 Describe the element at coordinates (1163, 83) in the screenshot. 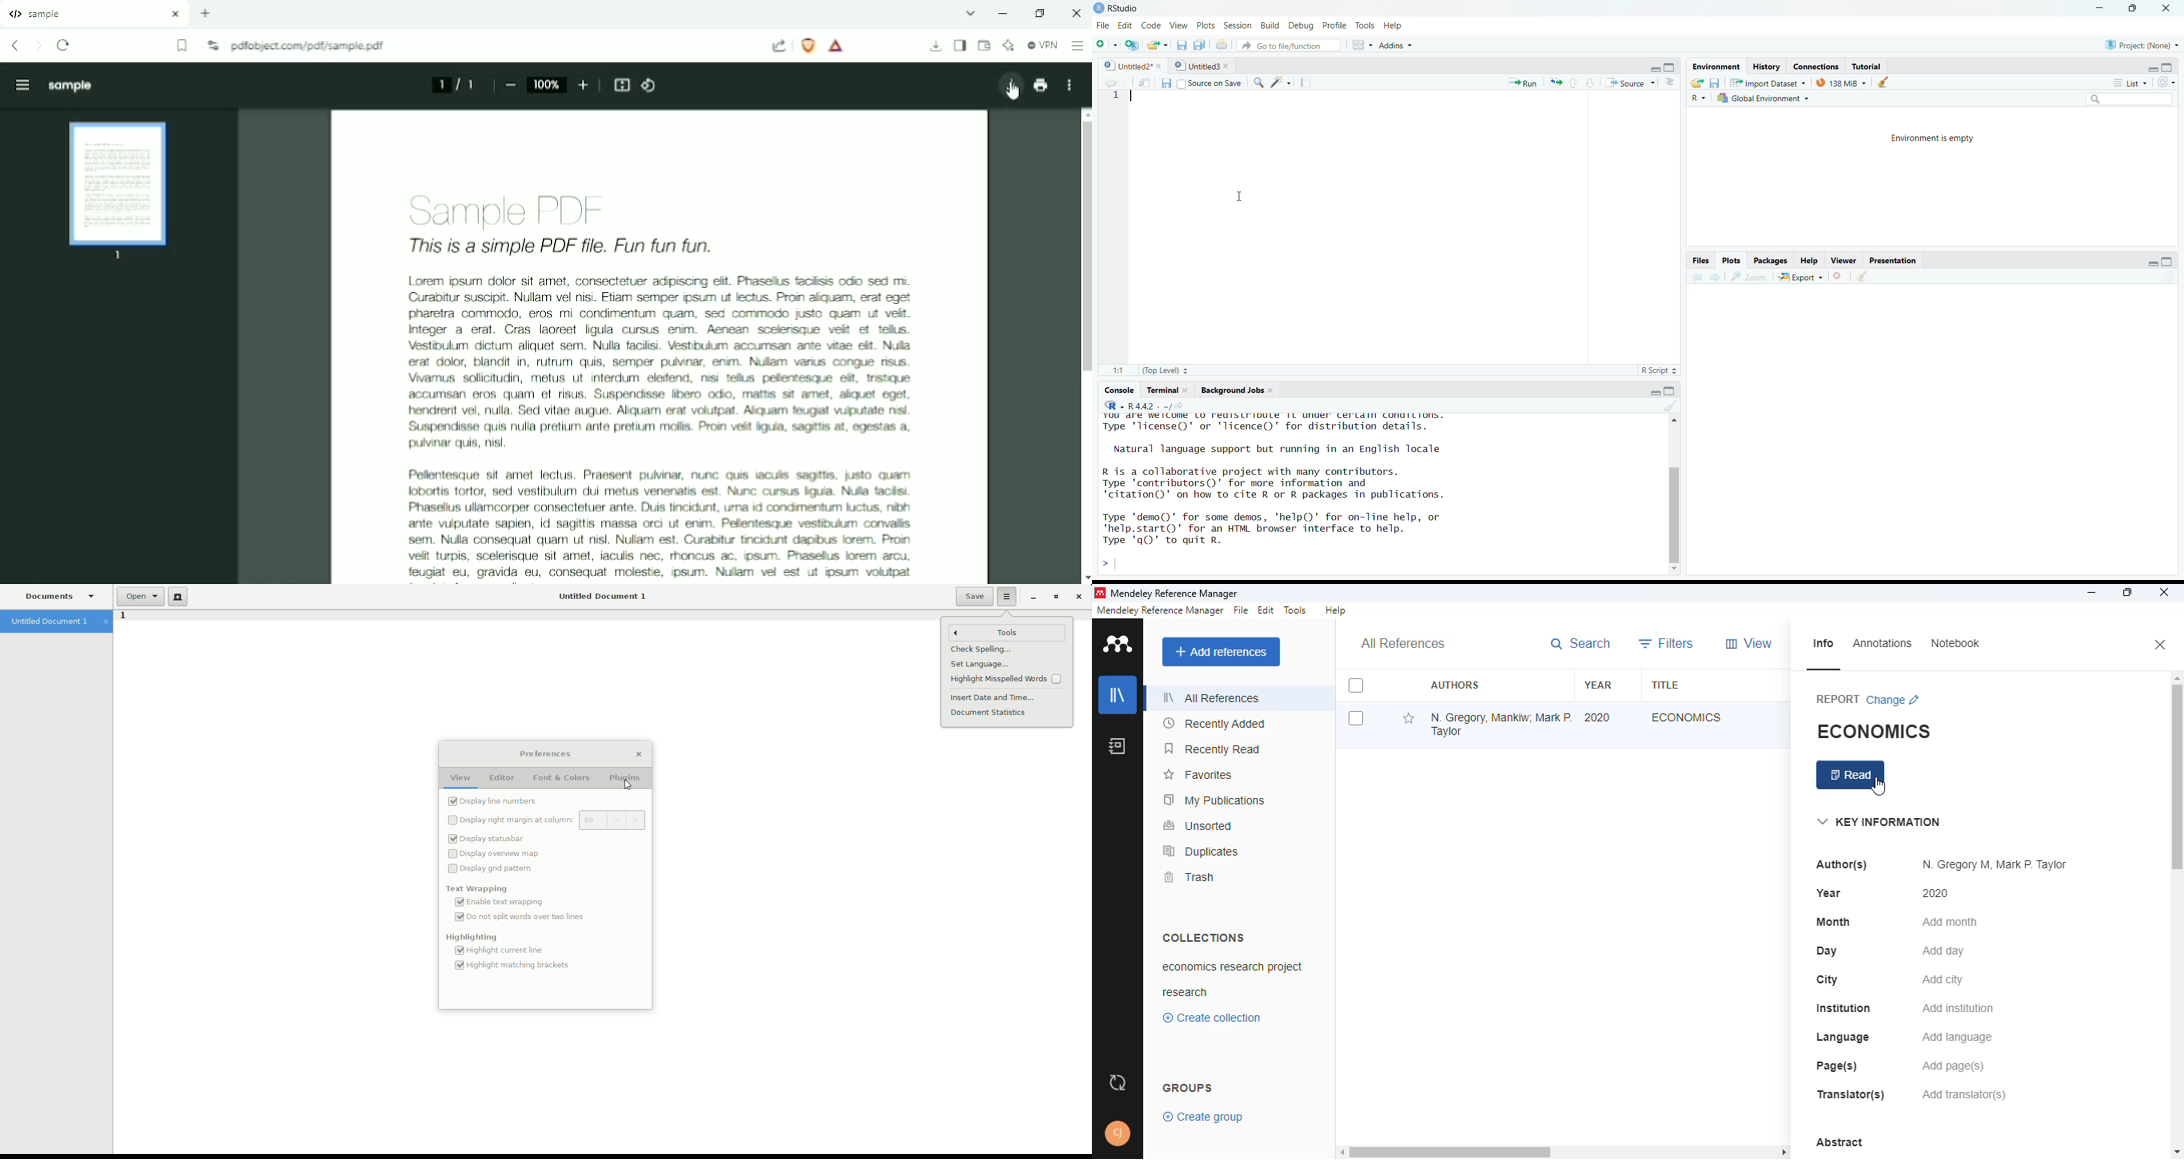

I see `save` at that location.